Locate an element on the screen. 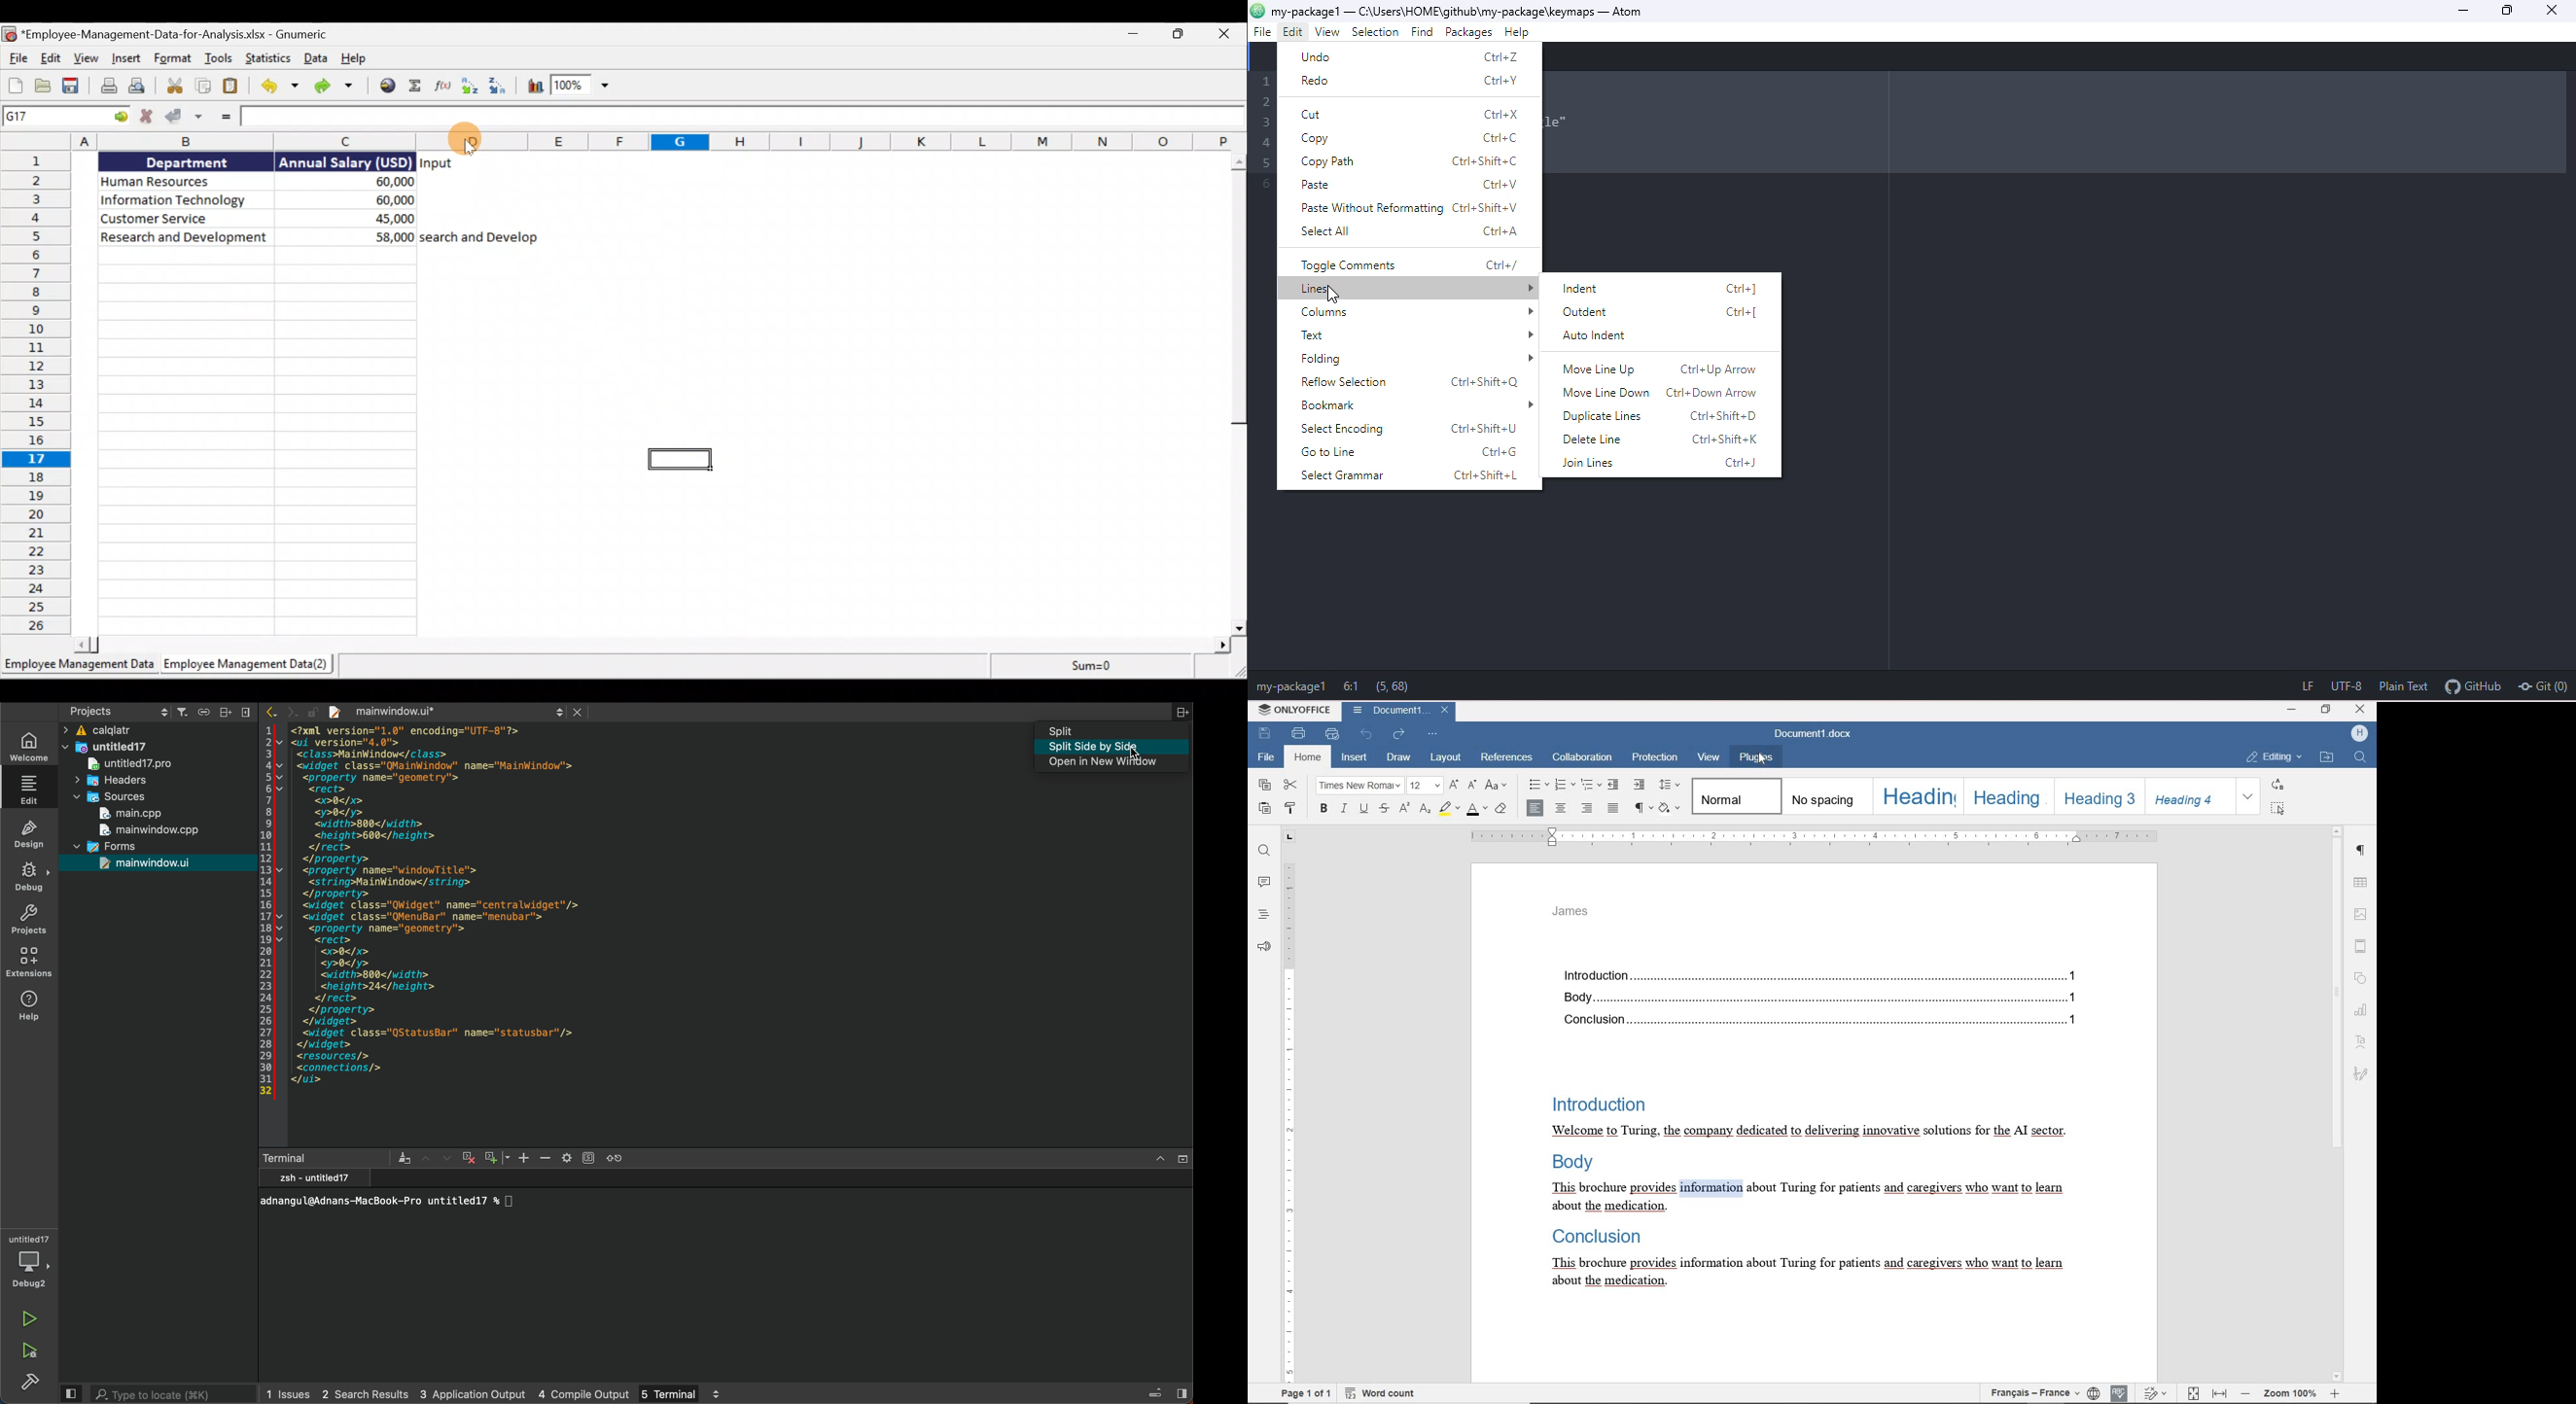 Image resolution: width=2576 pixels, height=1428 pixels. close document is located at coordinates (582, 712).